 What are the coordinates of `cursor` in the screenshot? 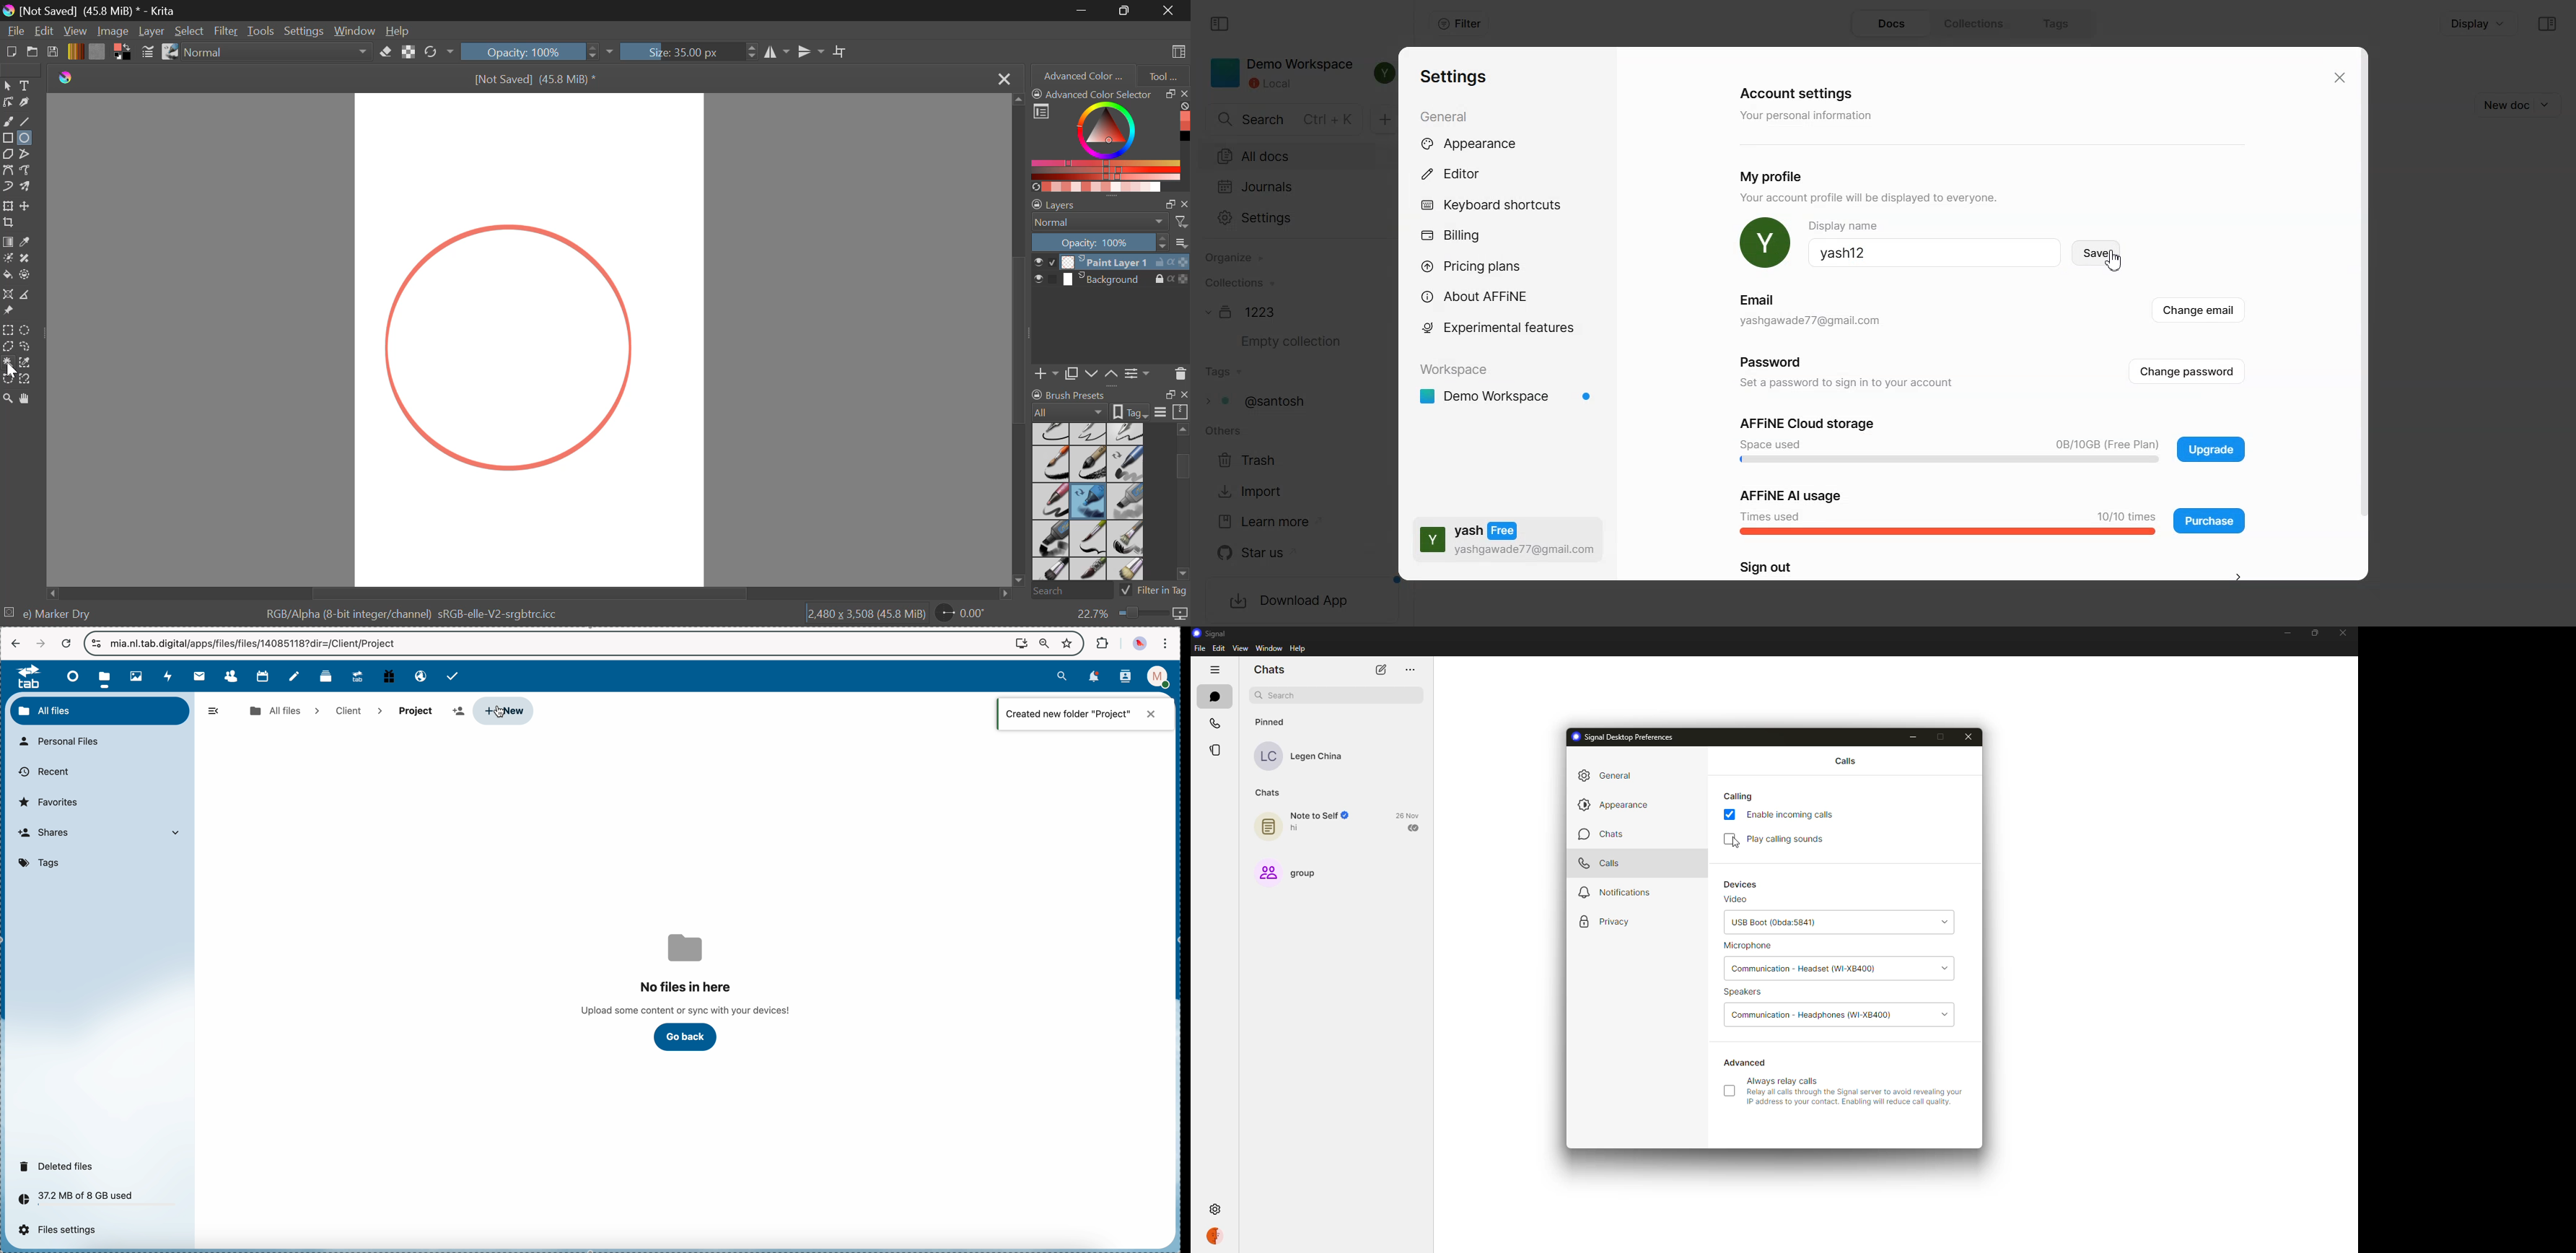 It's located at (1735, 845).